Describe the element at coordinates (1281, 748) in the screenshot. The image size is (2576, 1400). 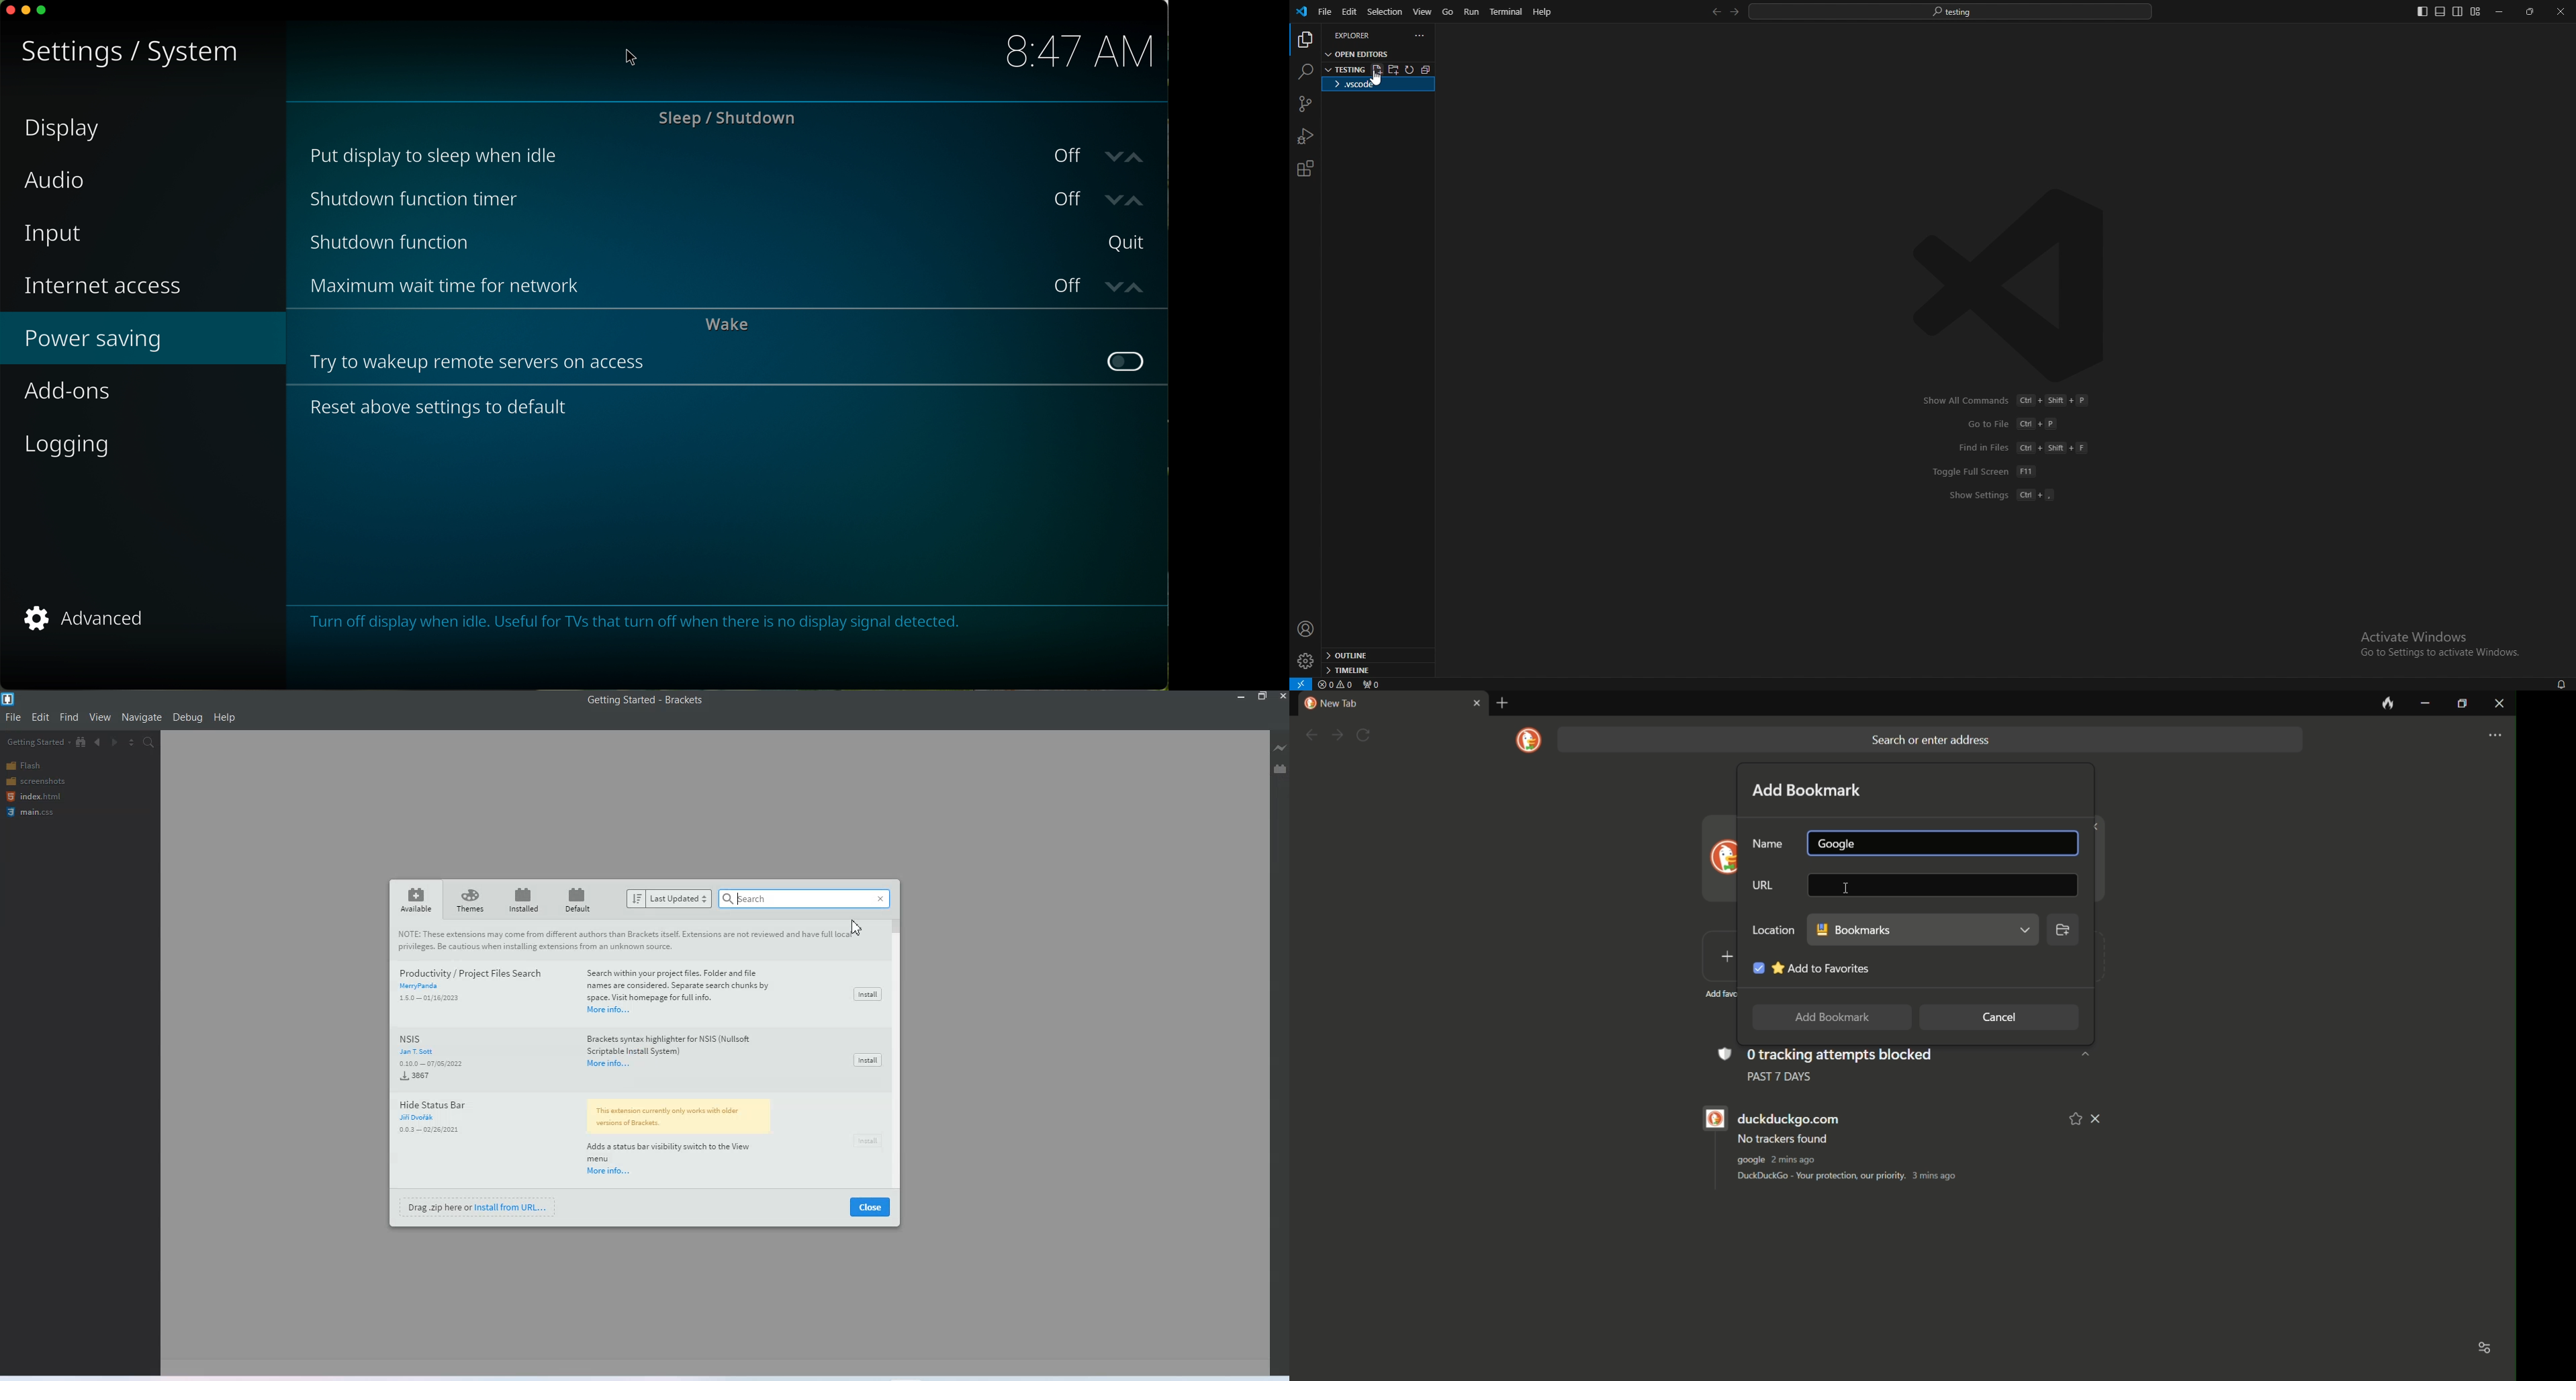
I see `Live Preview` at that location.